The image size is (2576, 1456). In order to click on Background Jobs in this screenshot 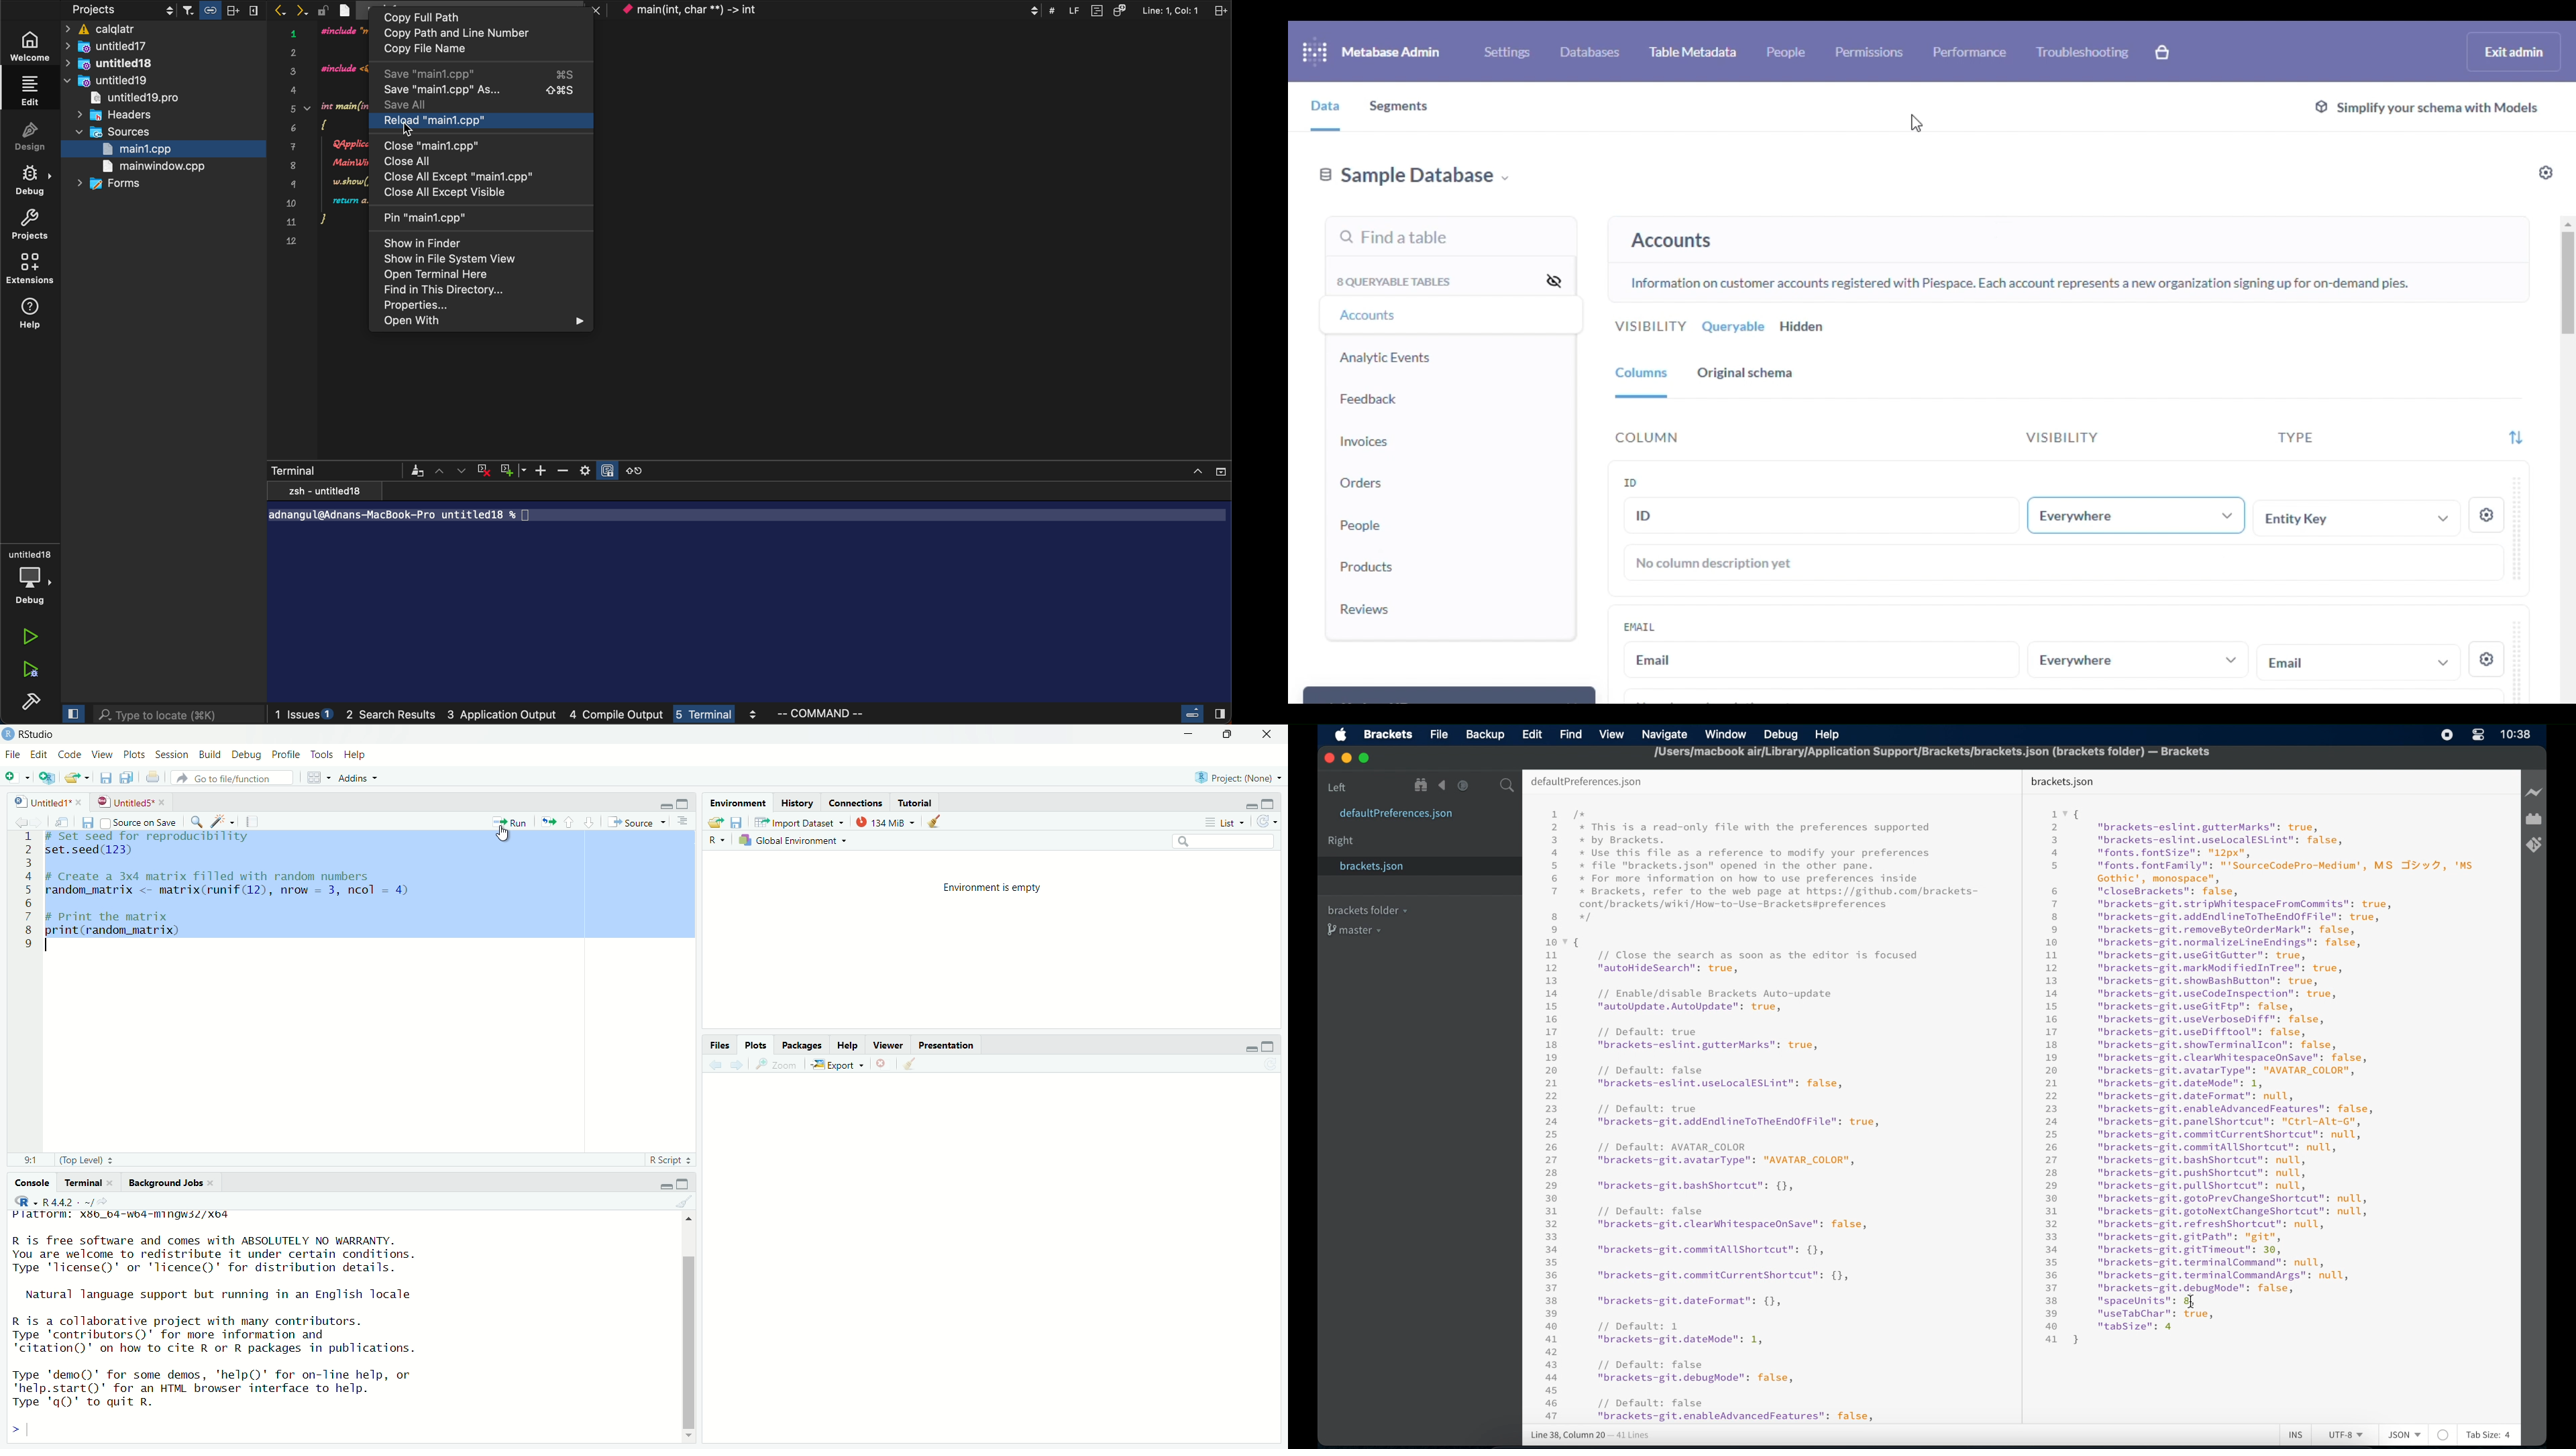, I will do `click(172, 1183)`.